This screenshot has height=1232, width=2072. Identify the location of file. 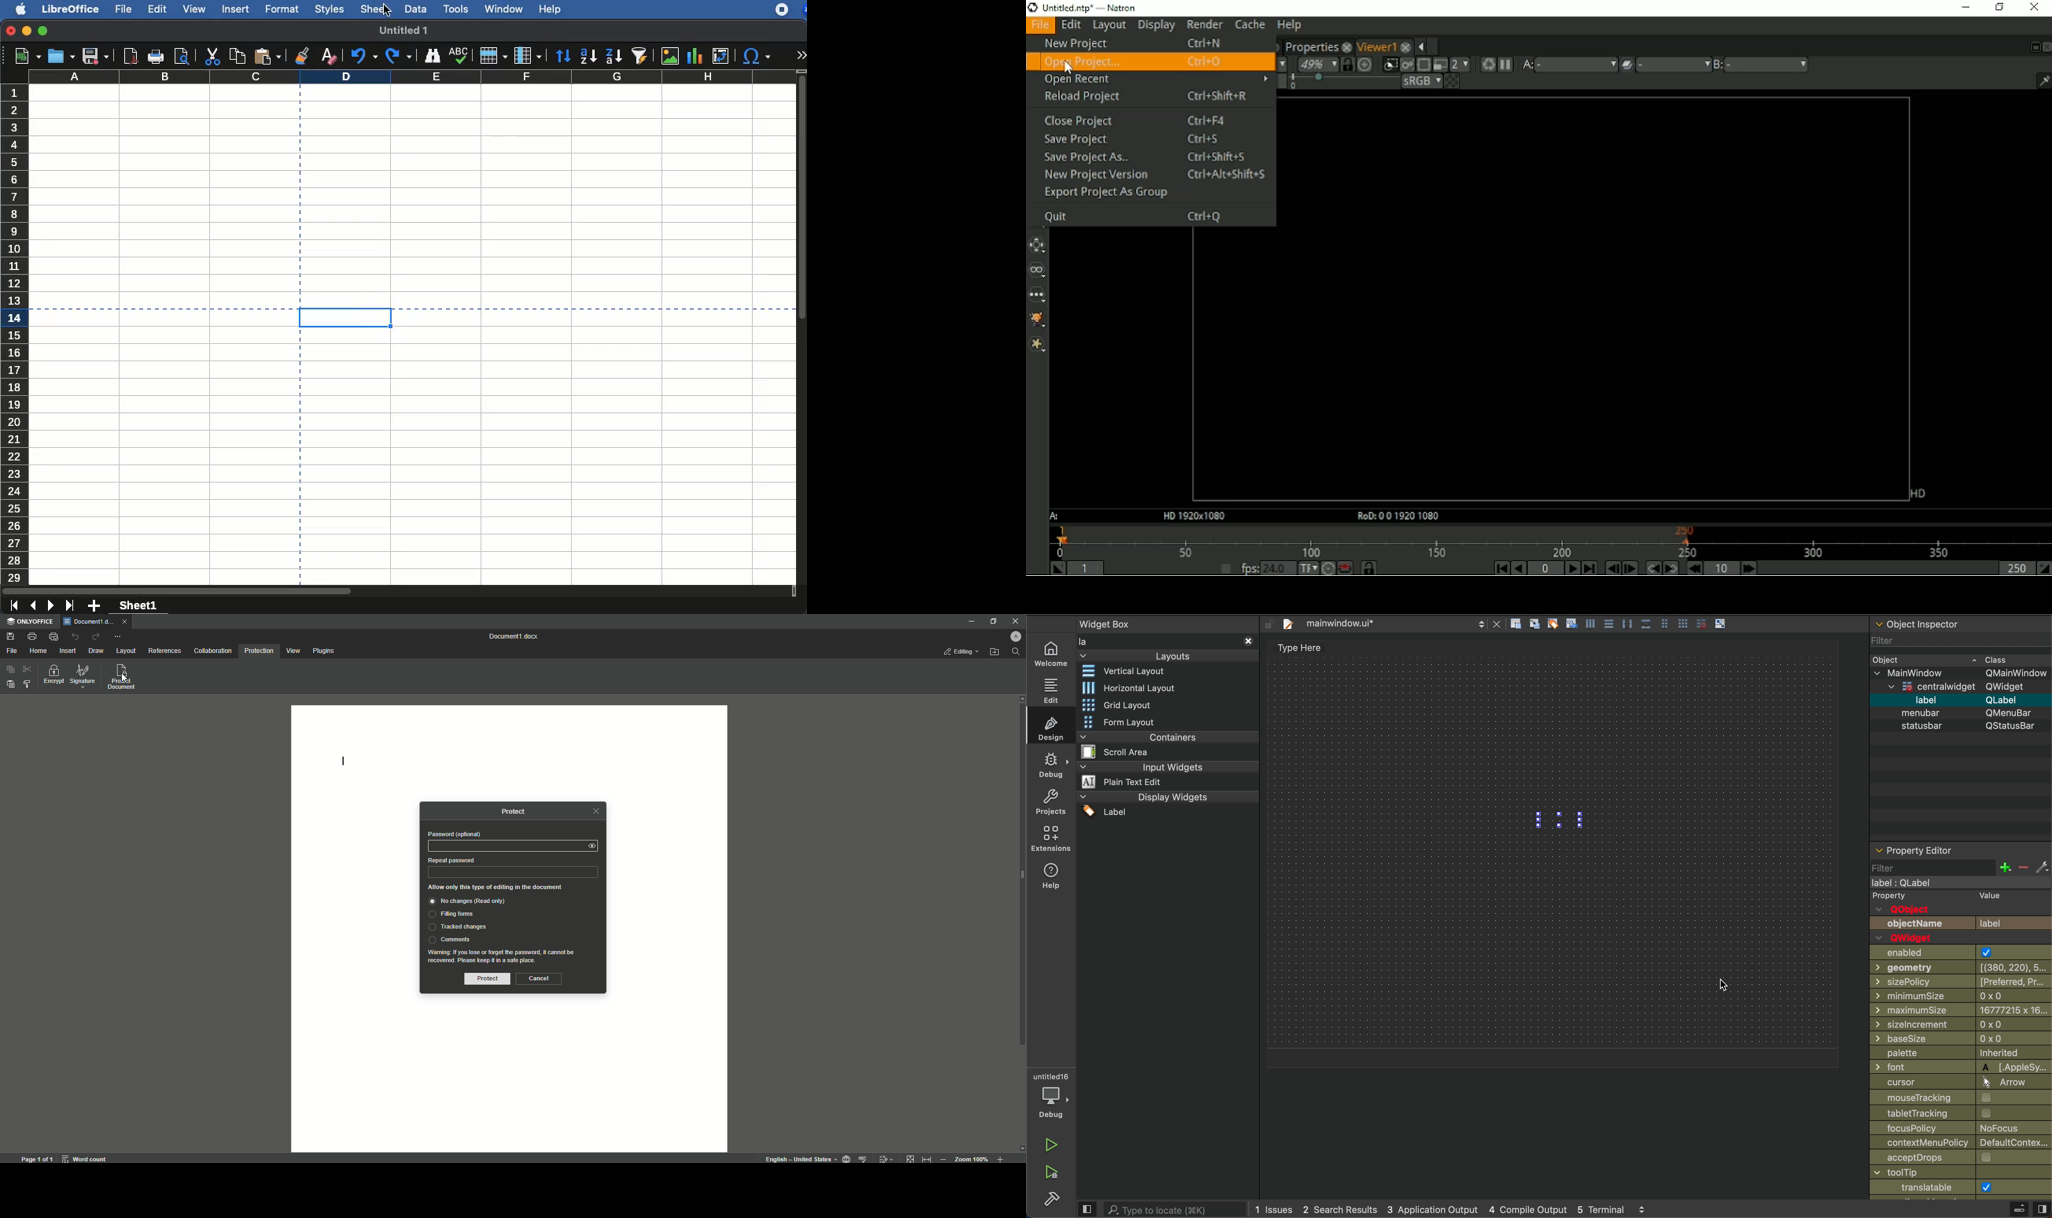
(122, 9).